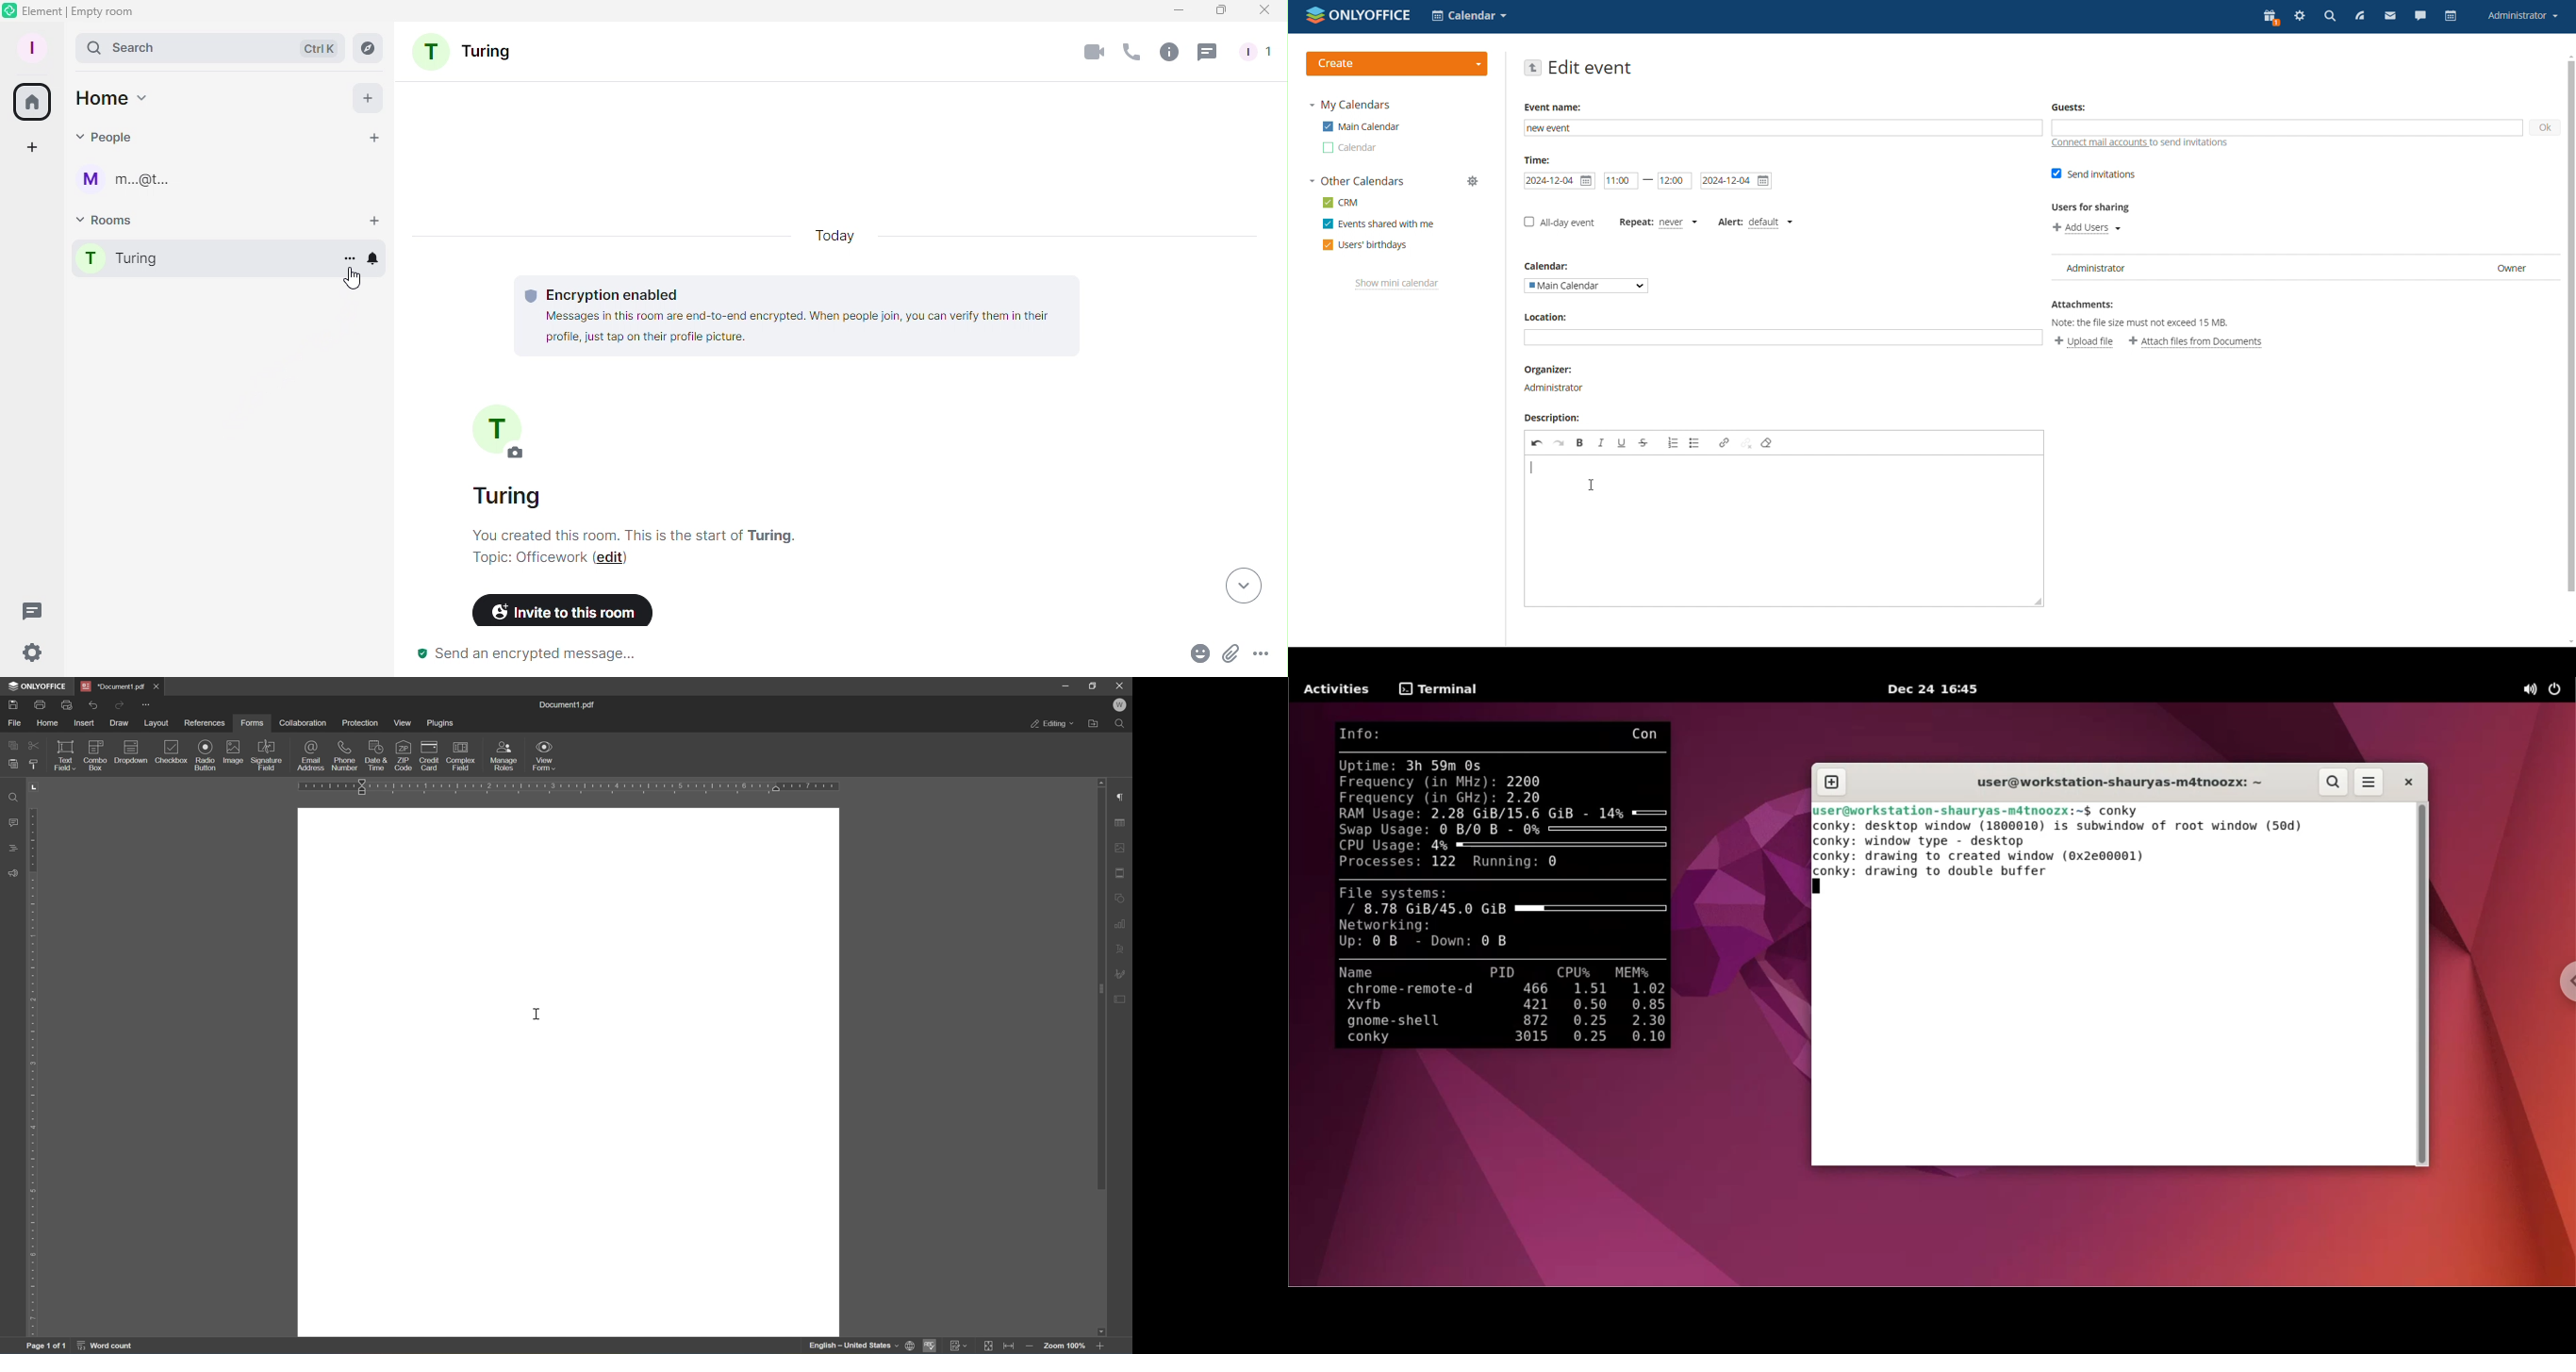  I want to click on Location:, so click(1548, 316).